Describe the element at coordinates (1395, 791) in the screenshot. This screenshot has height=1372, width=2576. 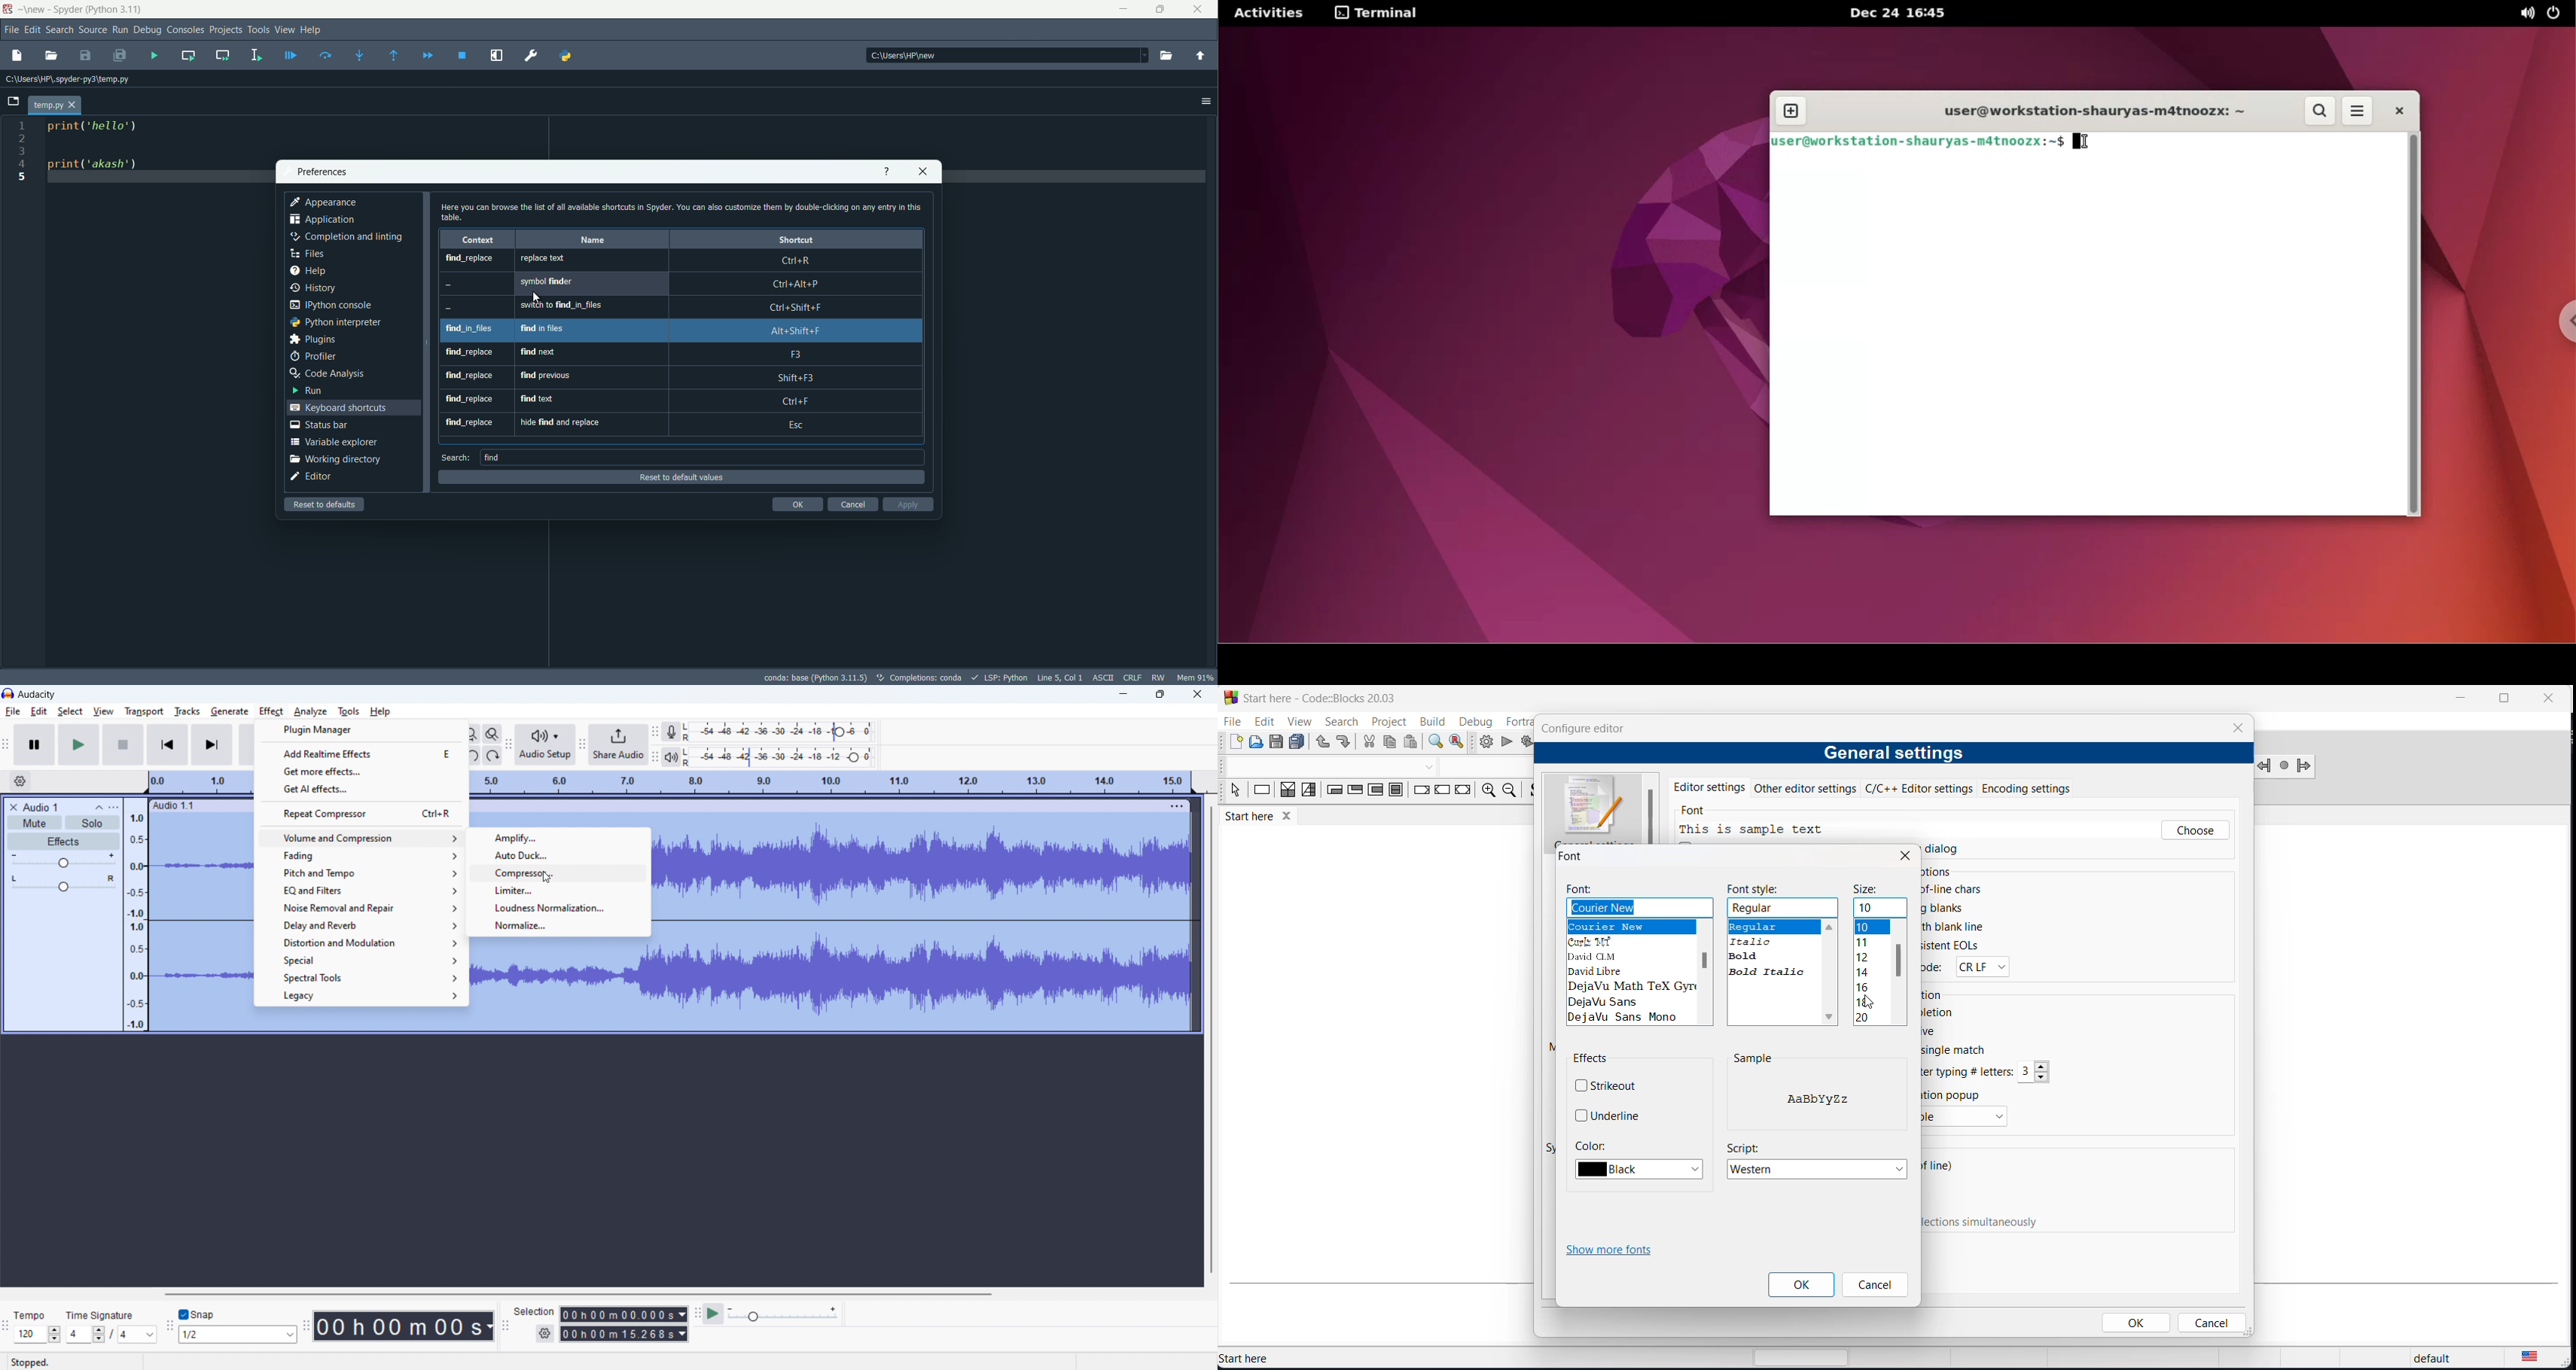
I see `block instruction` at that location.